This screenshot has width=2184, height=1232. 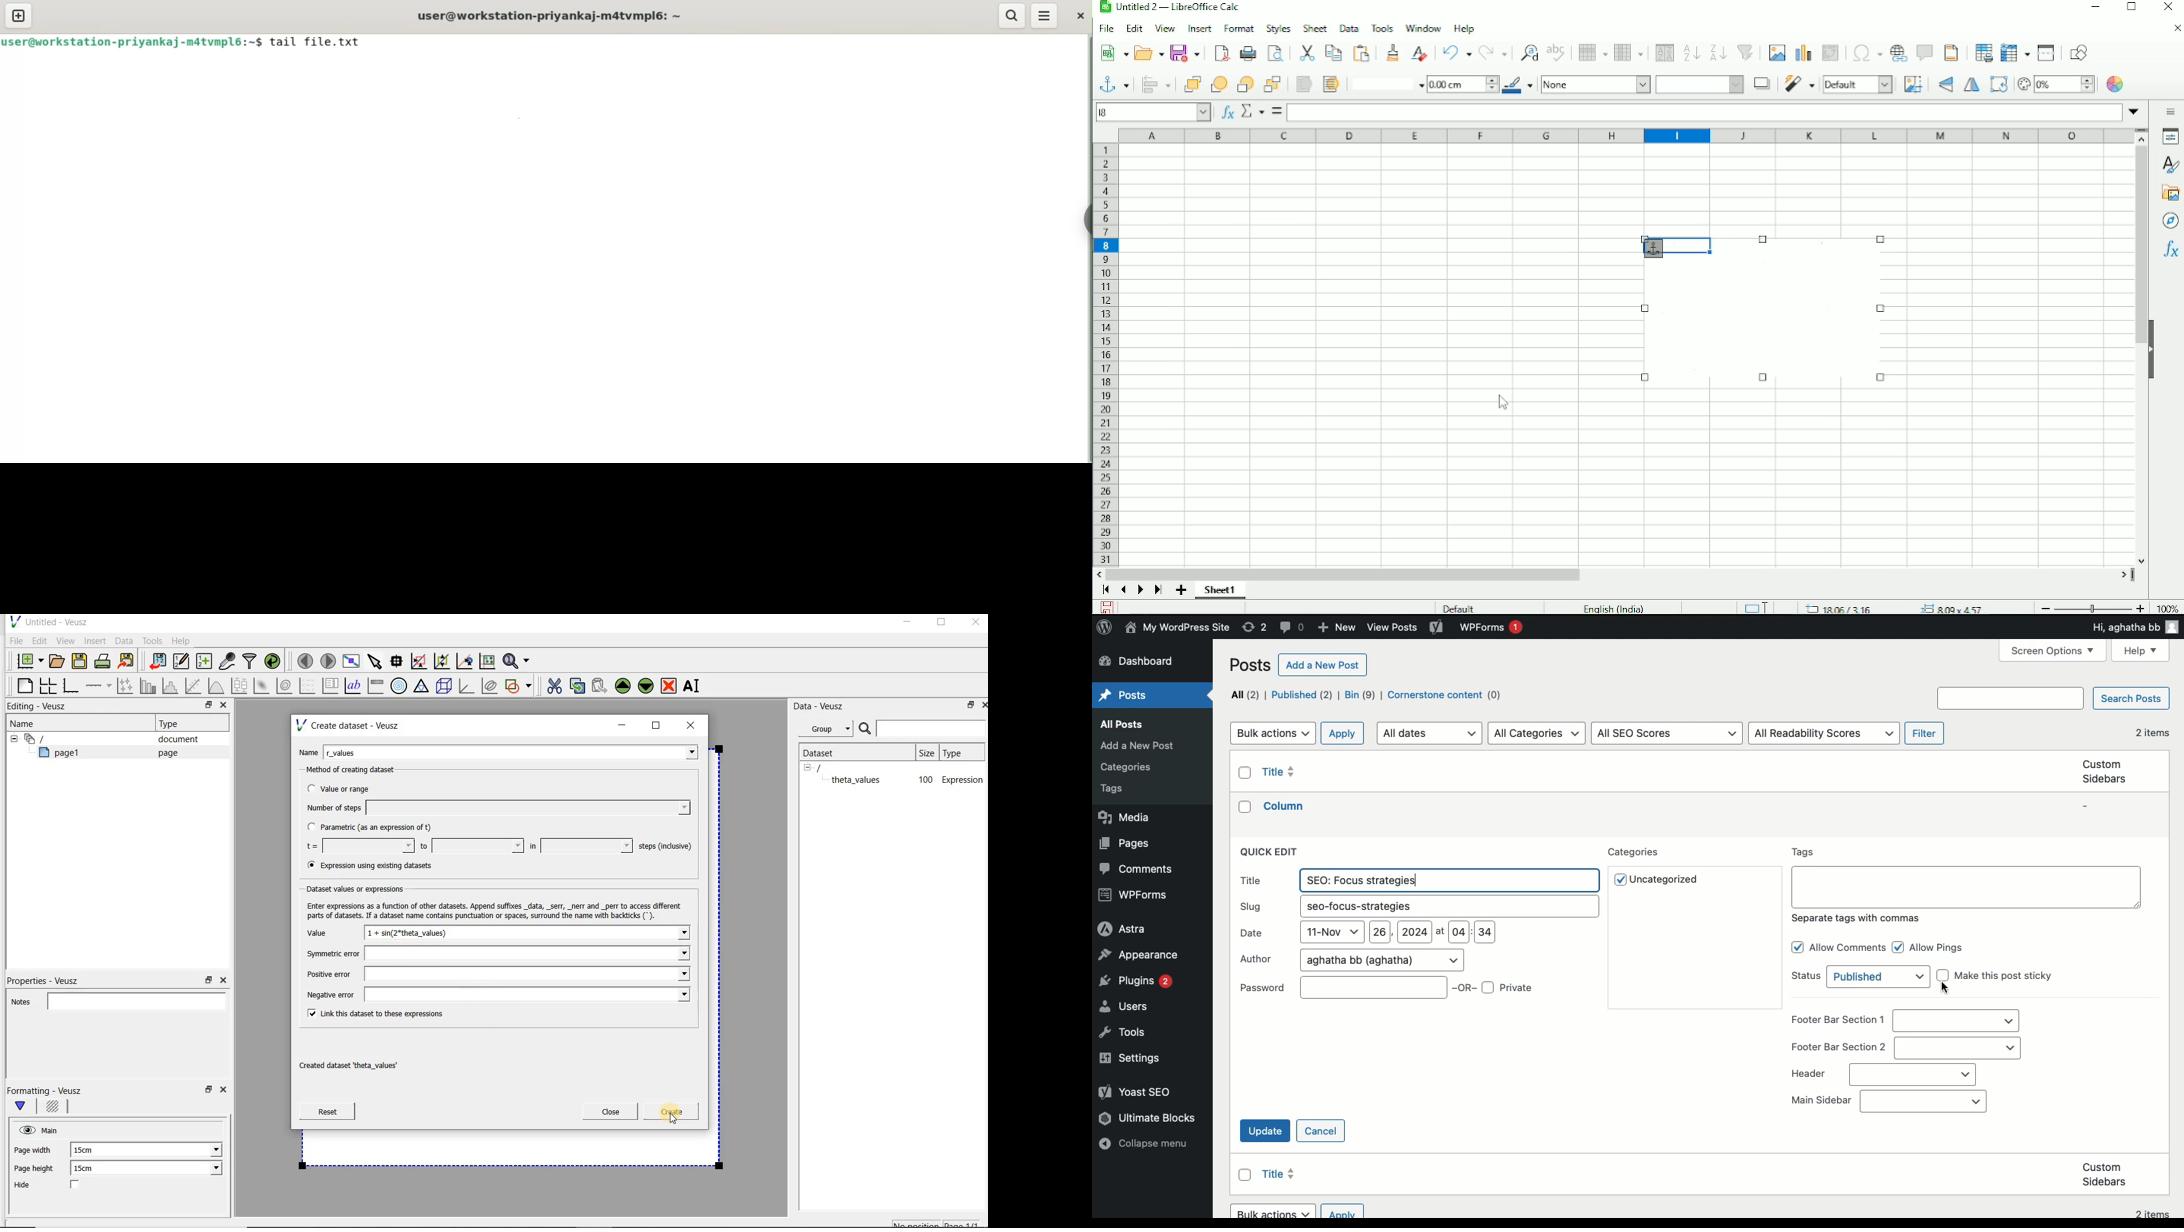 What do you see at coordinates (1488, 988) in the screenshot?
I see `Checkbox` at bounding box center [1488, 988].